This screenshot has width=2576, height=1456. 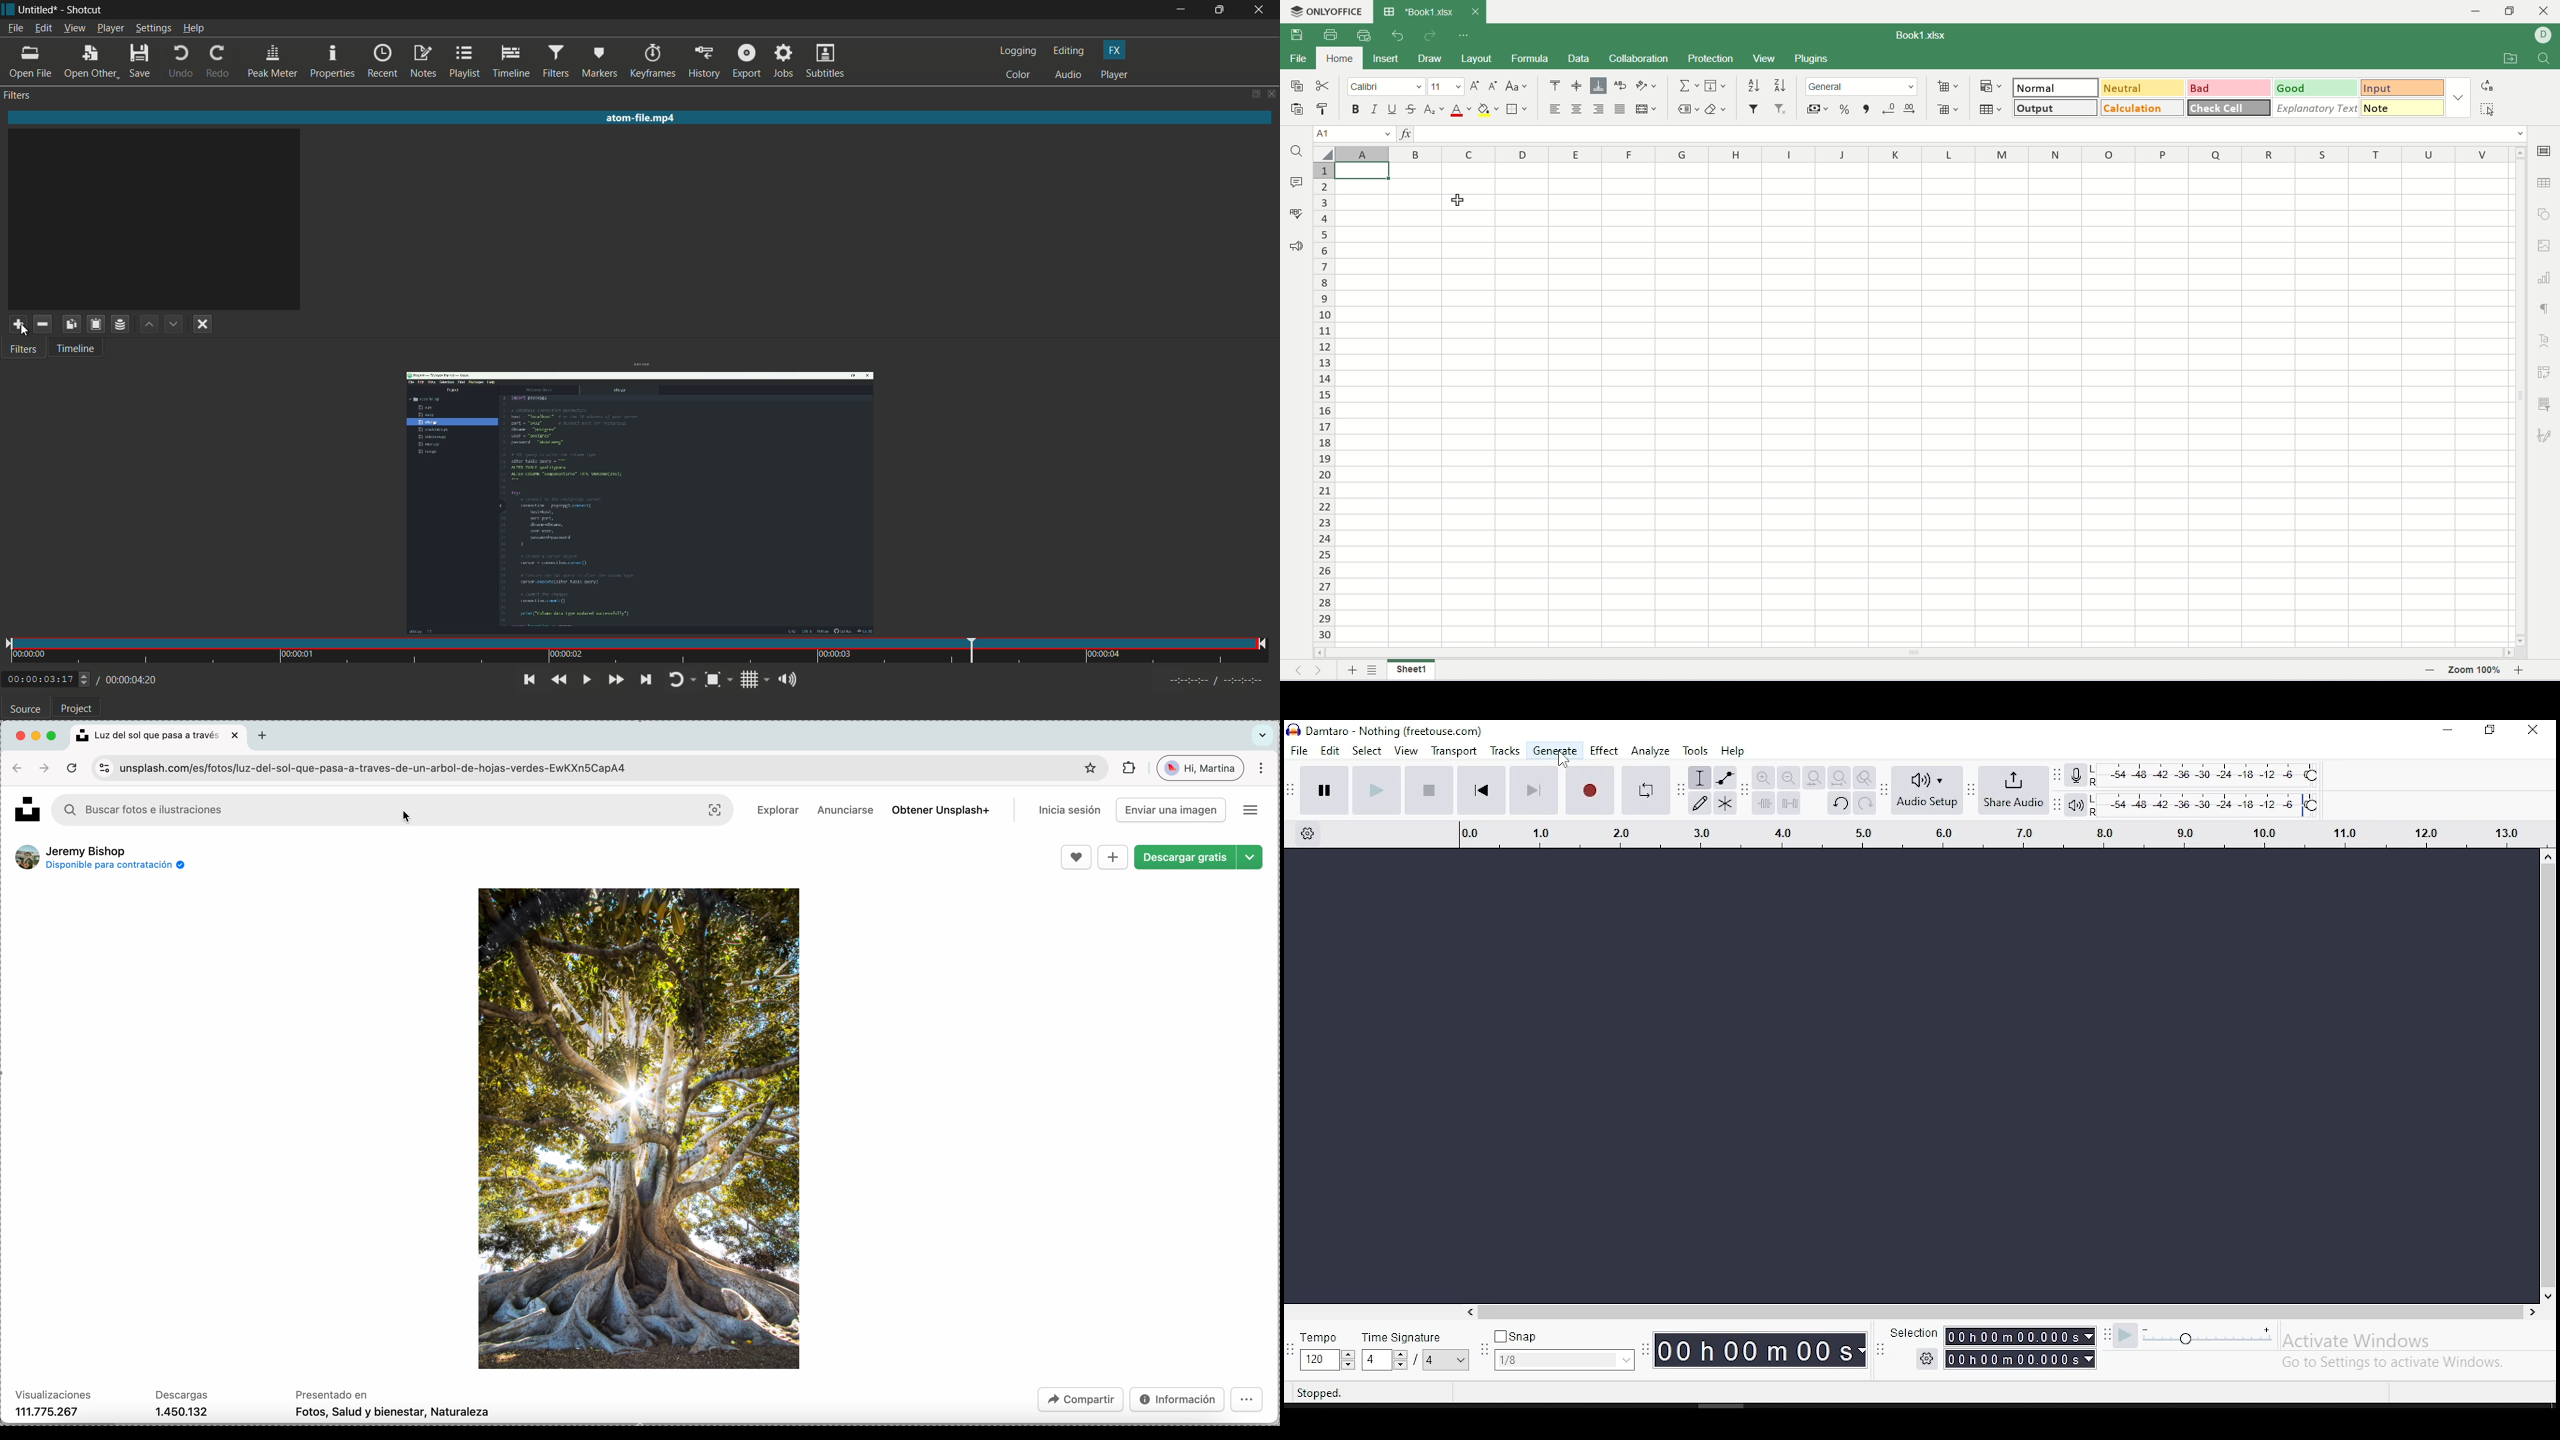 I want to click on open menu, so click(x=1973, y=793).